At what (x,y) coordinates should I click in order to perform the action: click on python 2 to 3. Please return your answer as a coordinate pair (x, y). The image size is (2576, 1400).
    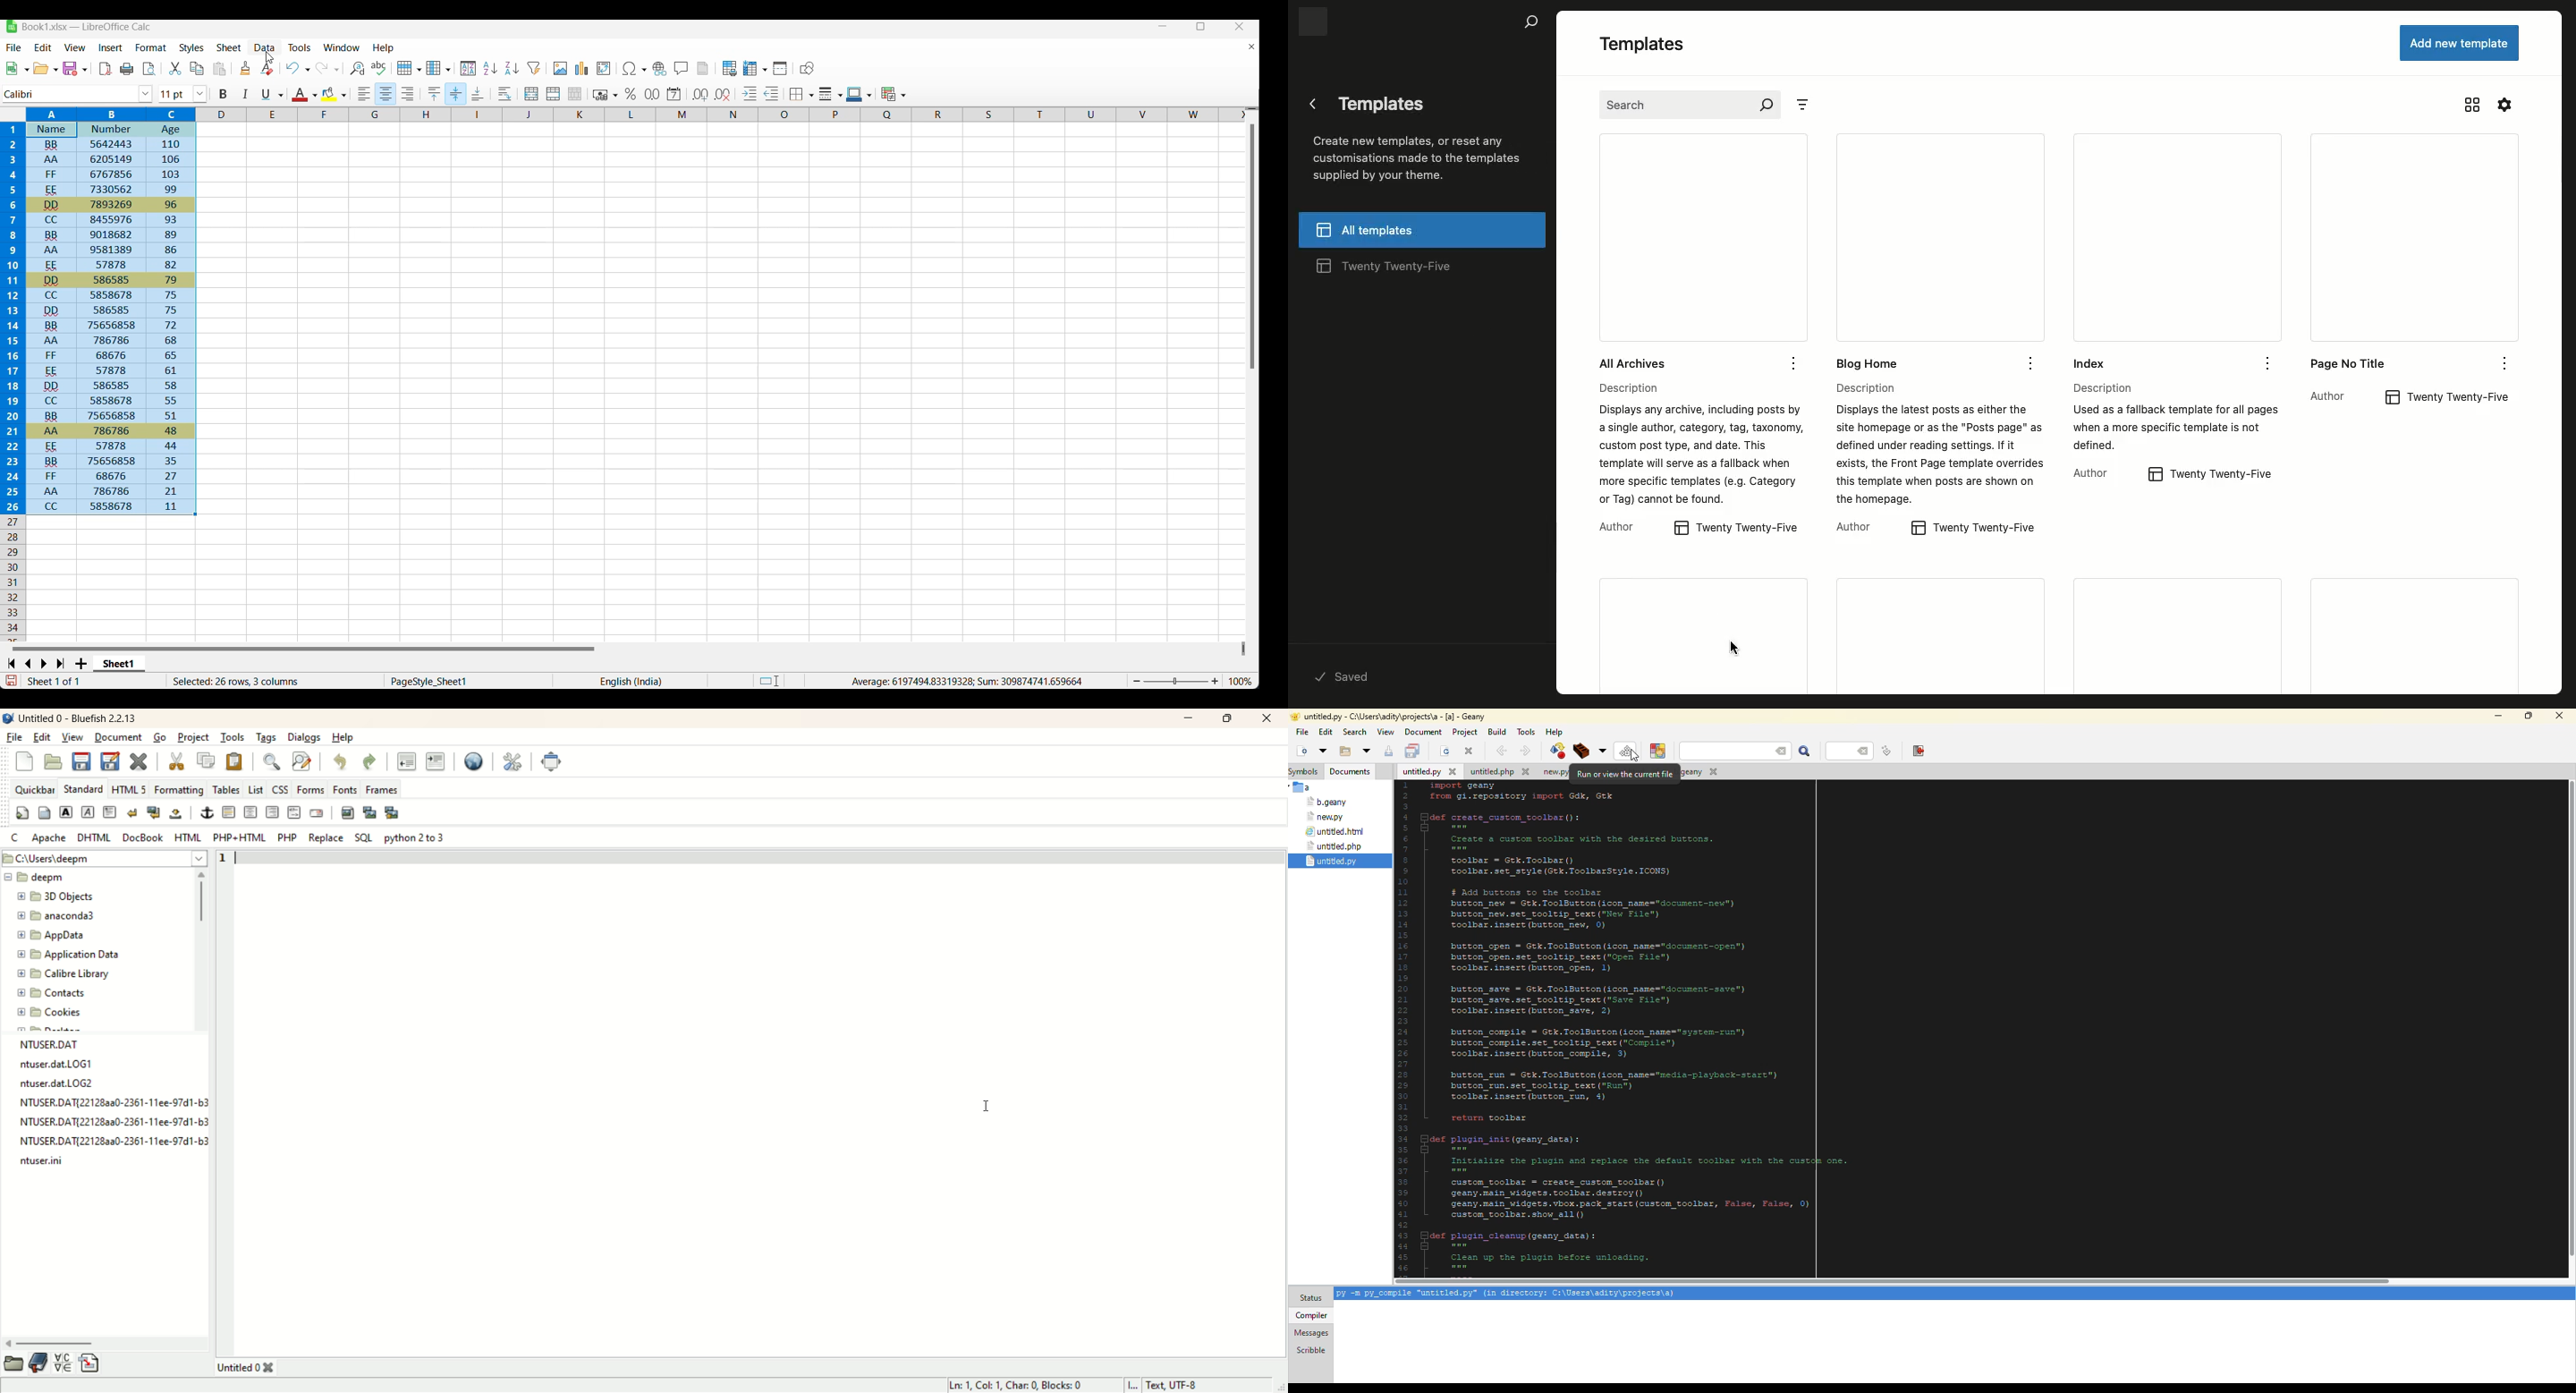
    Looking at the image, I should click on (413, 839).